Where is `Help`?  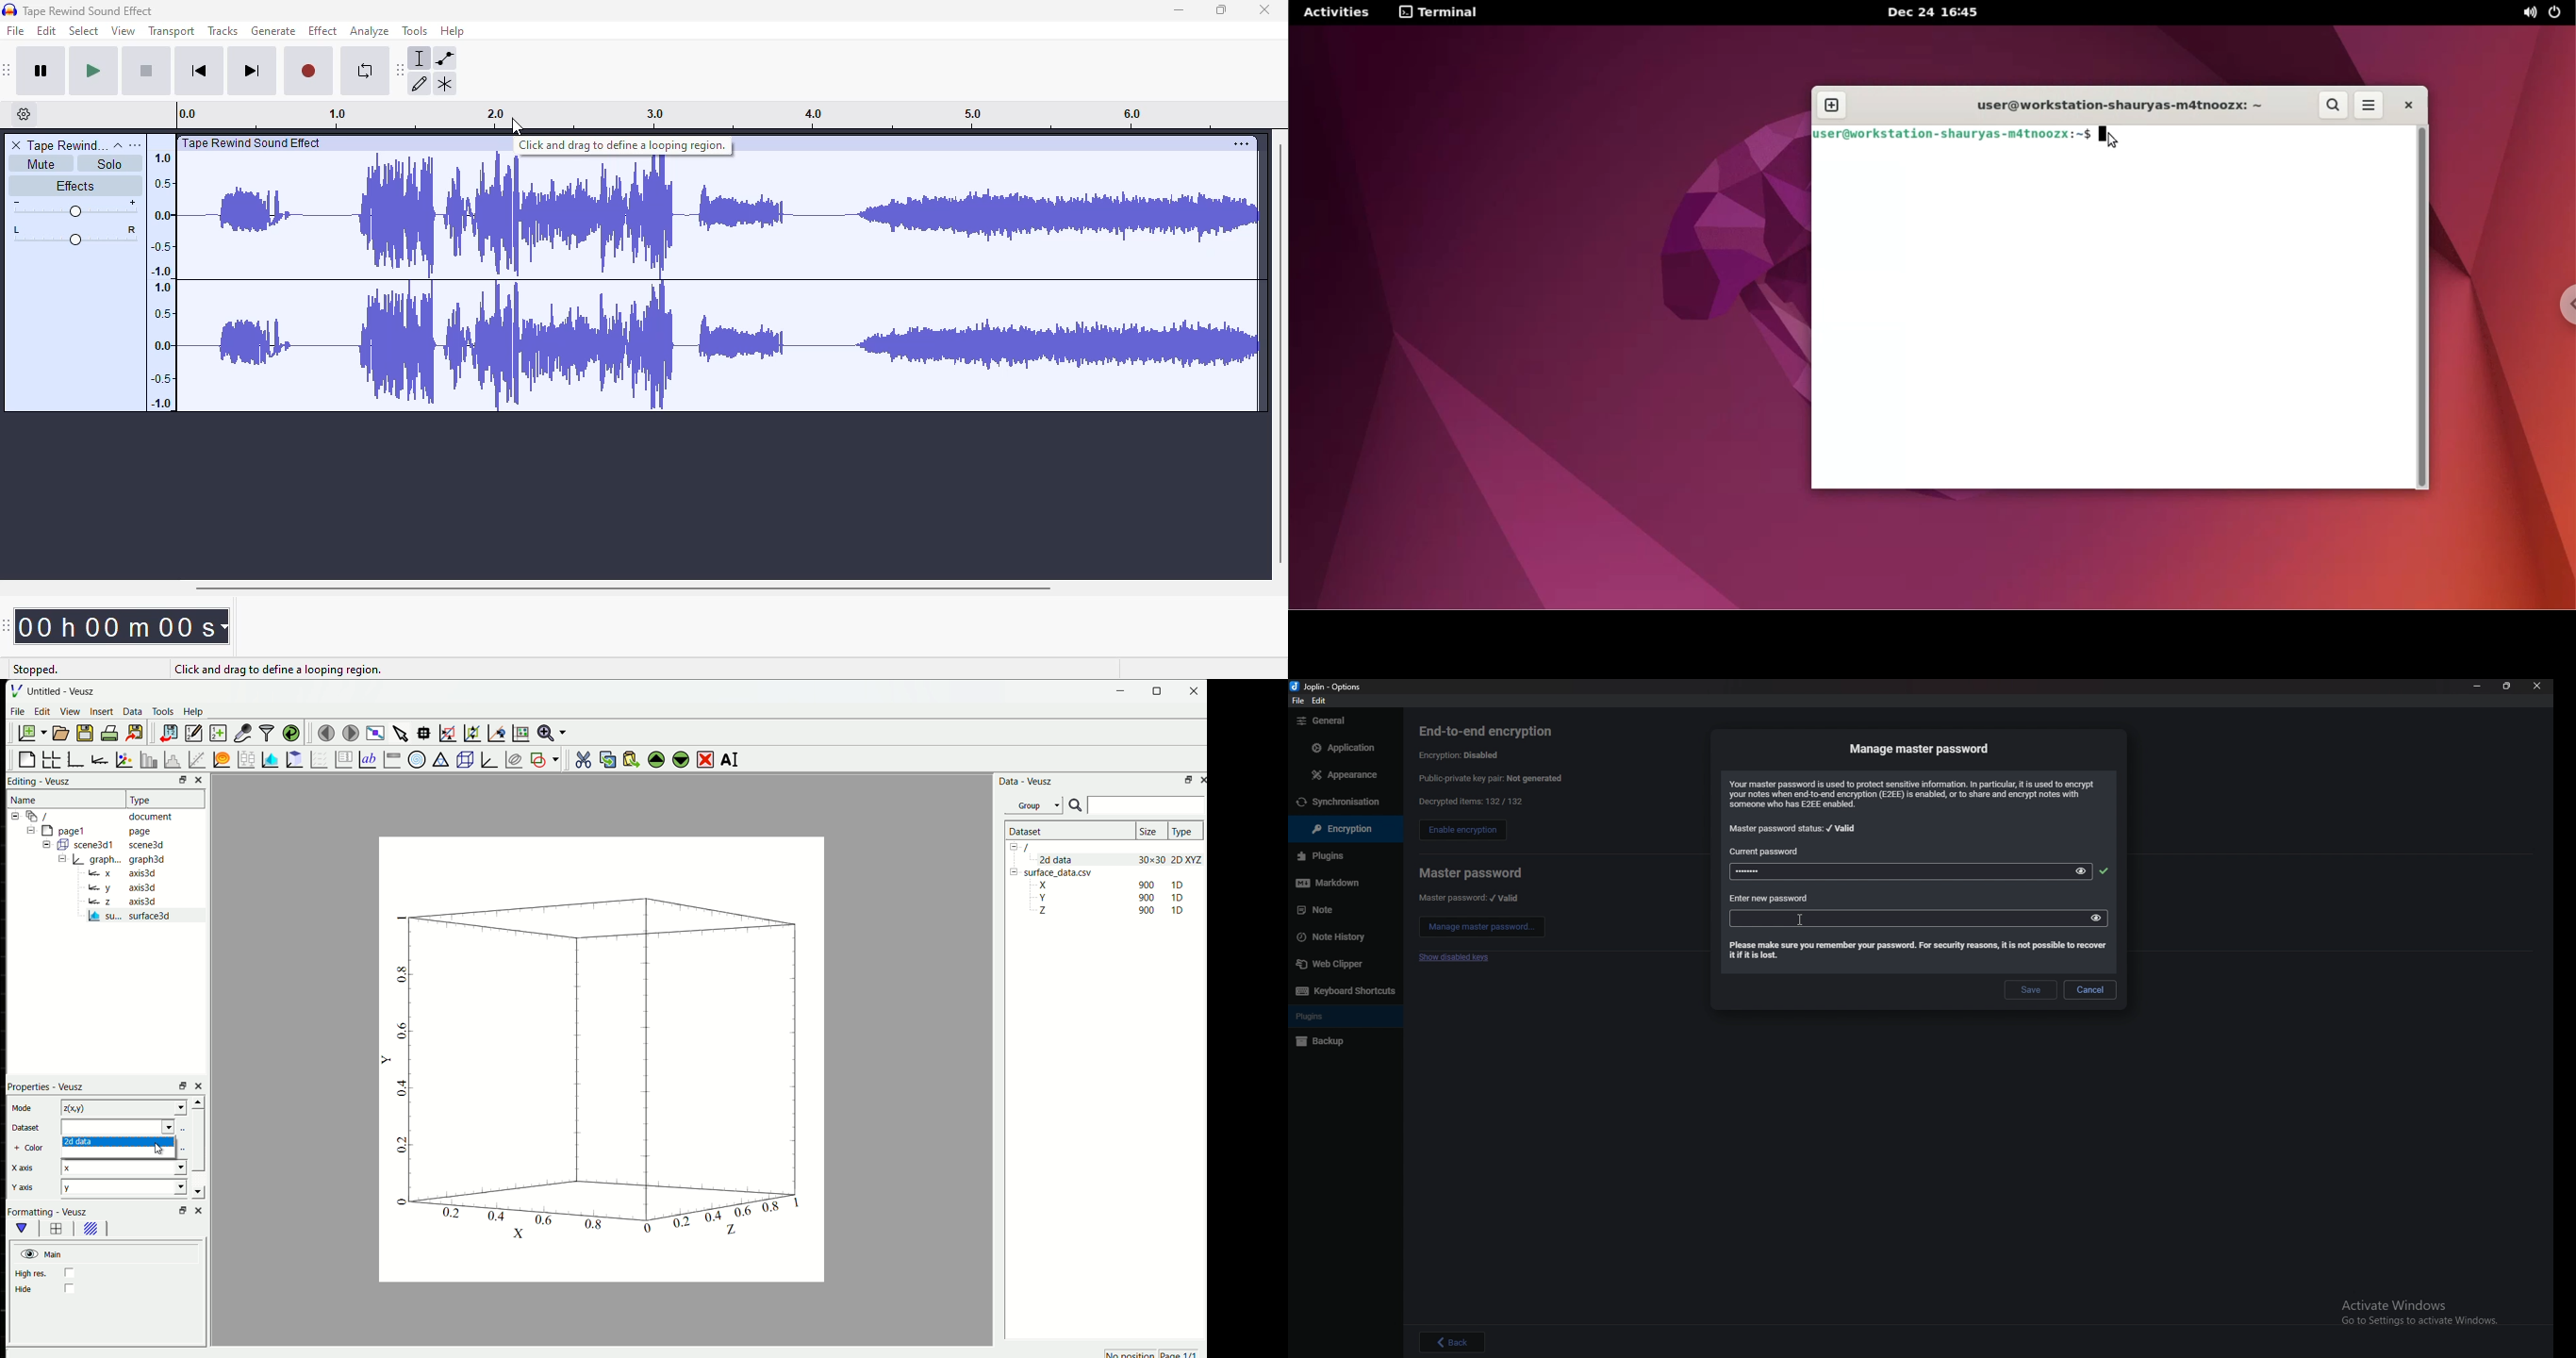
Help is located at coordinates (194, 712).